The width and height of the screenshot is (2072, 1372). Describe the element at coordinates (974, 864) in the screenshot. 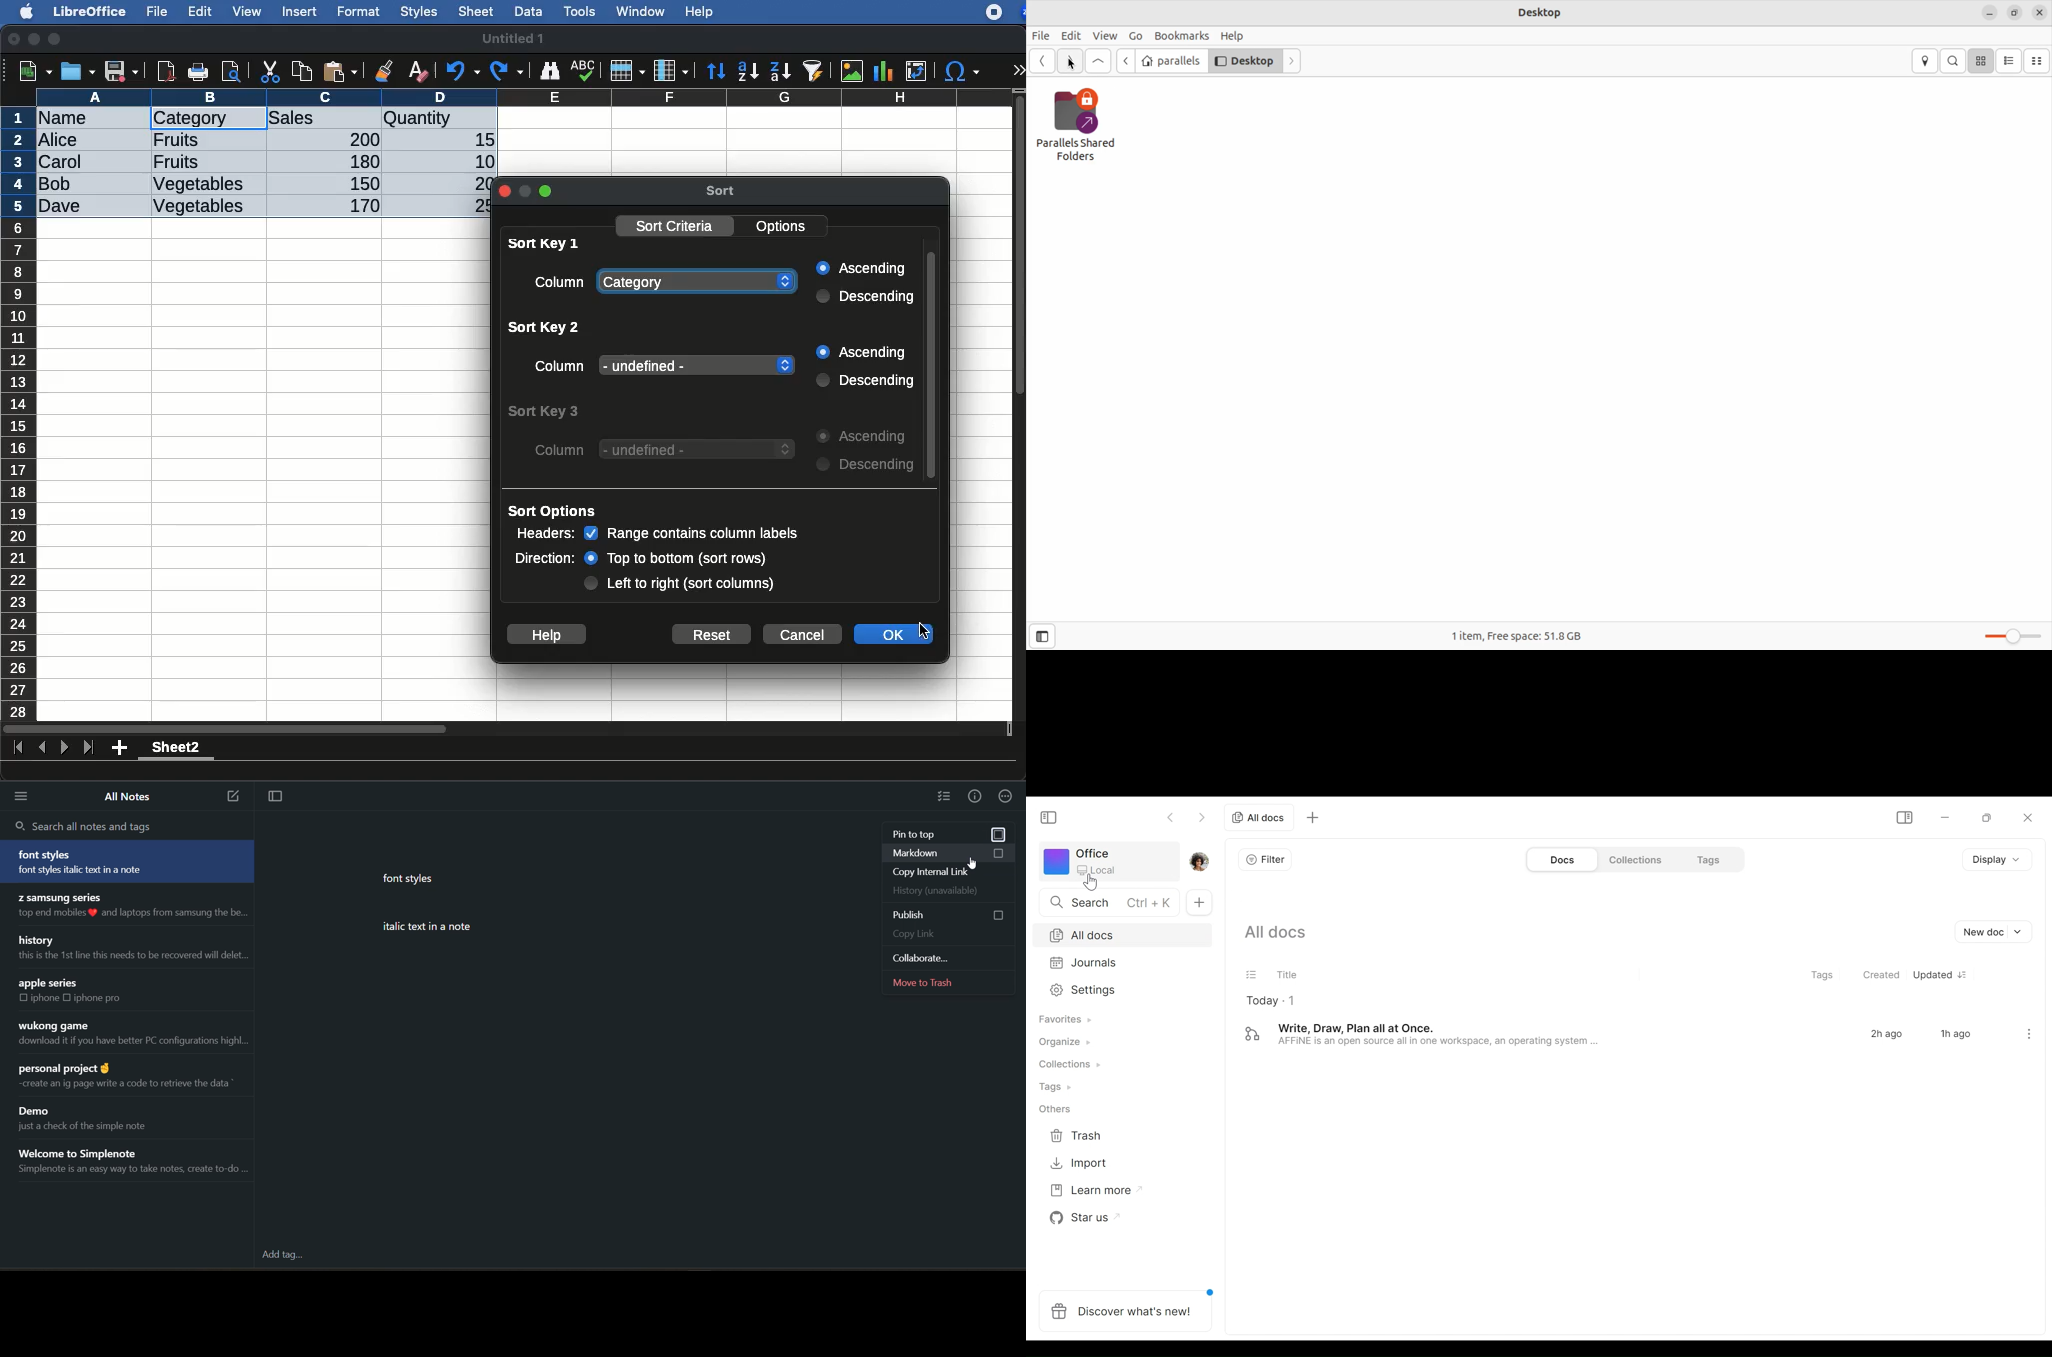

I see `cursor` at that location.